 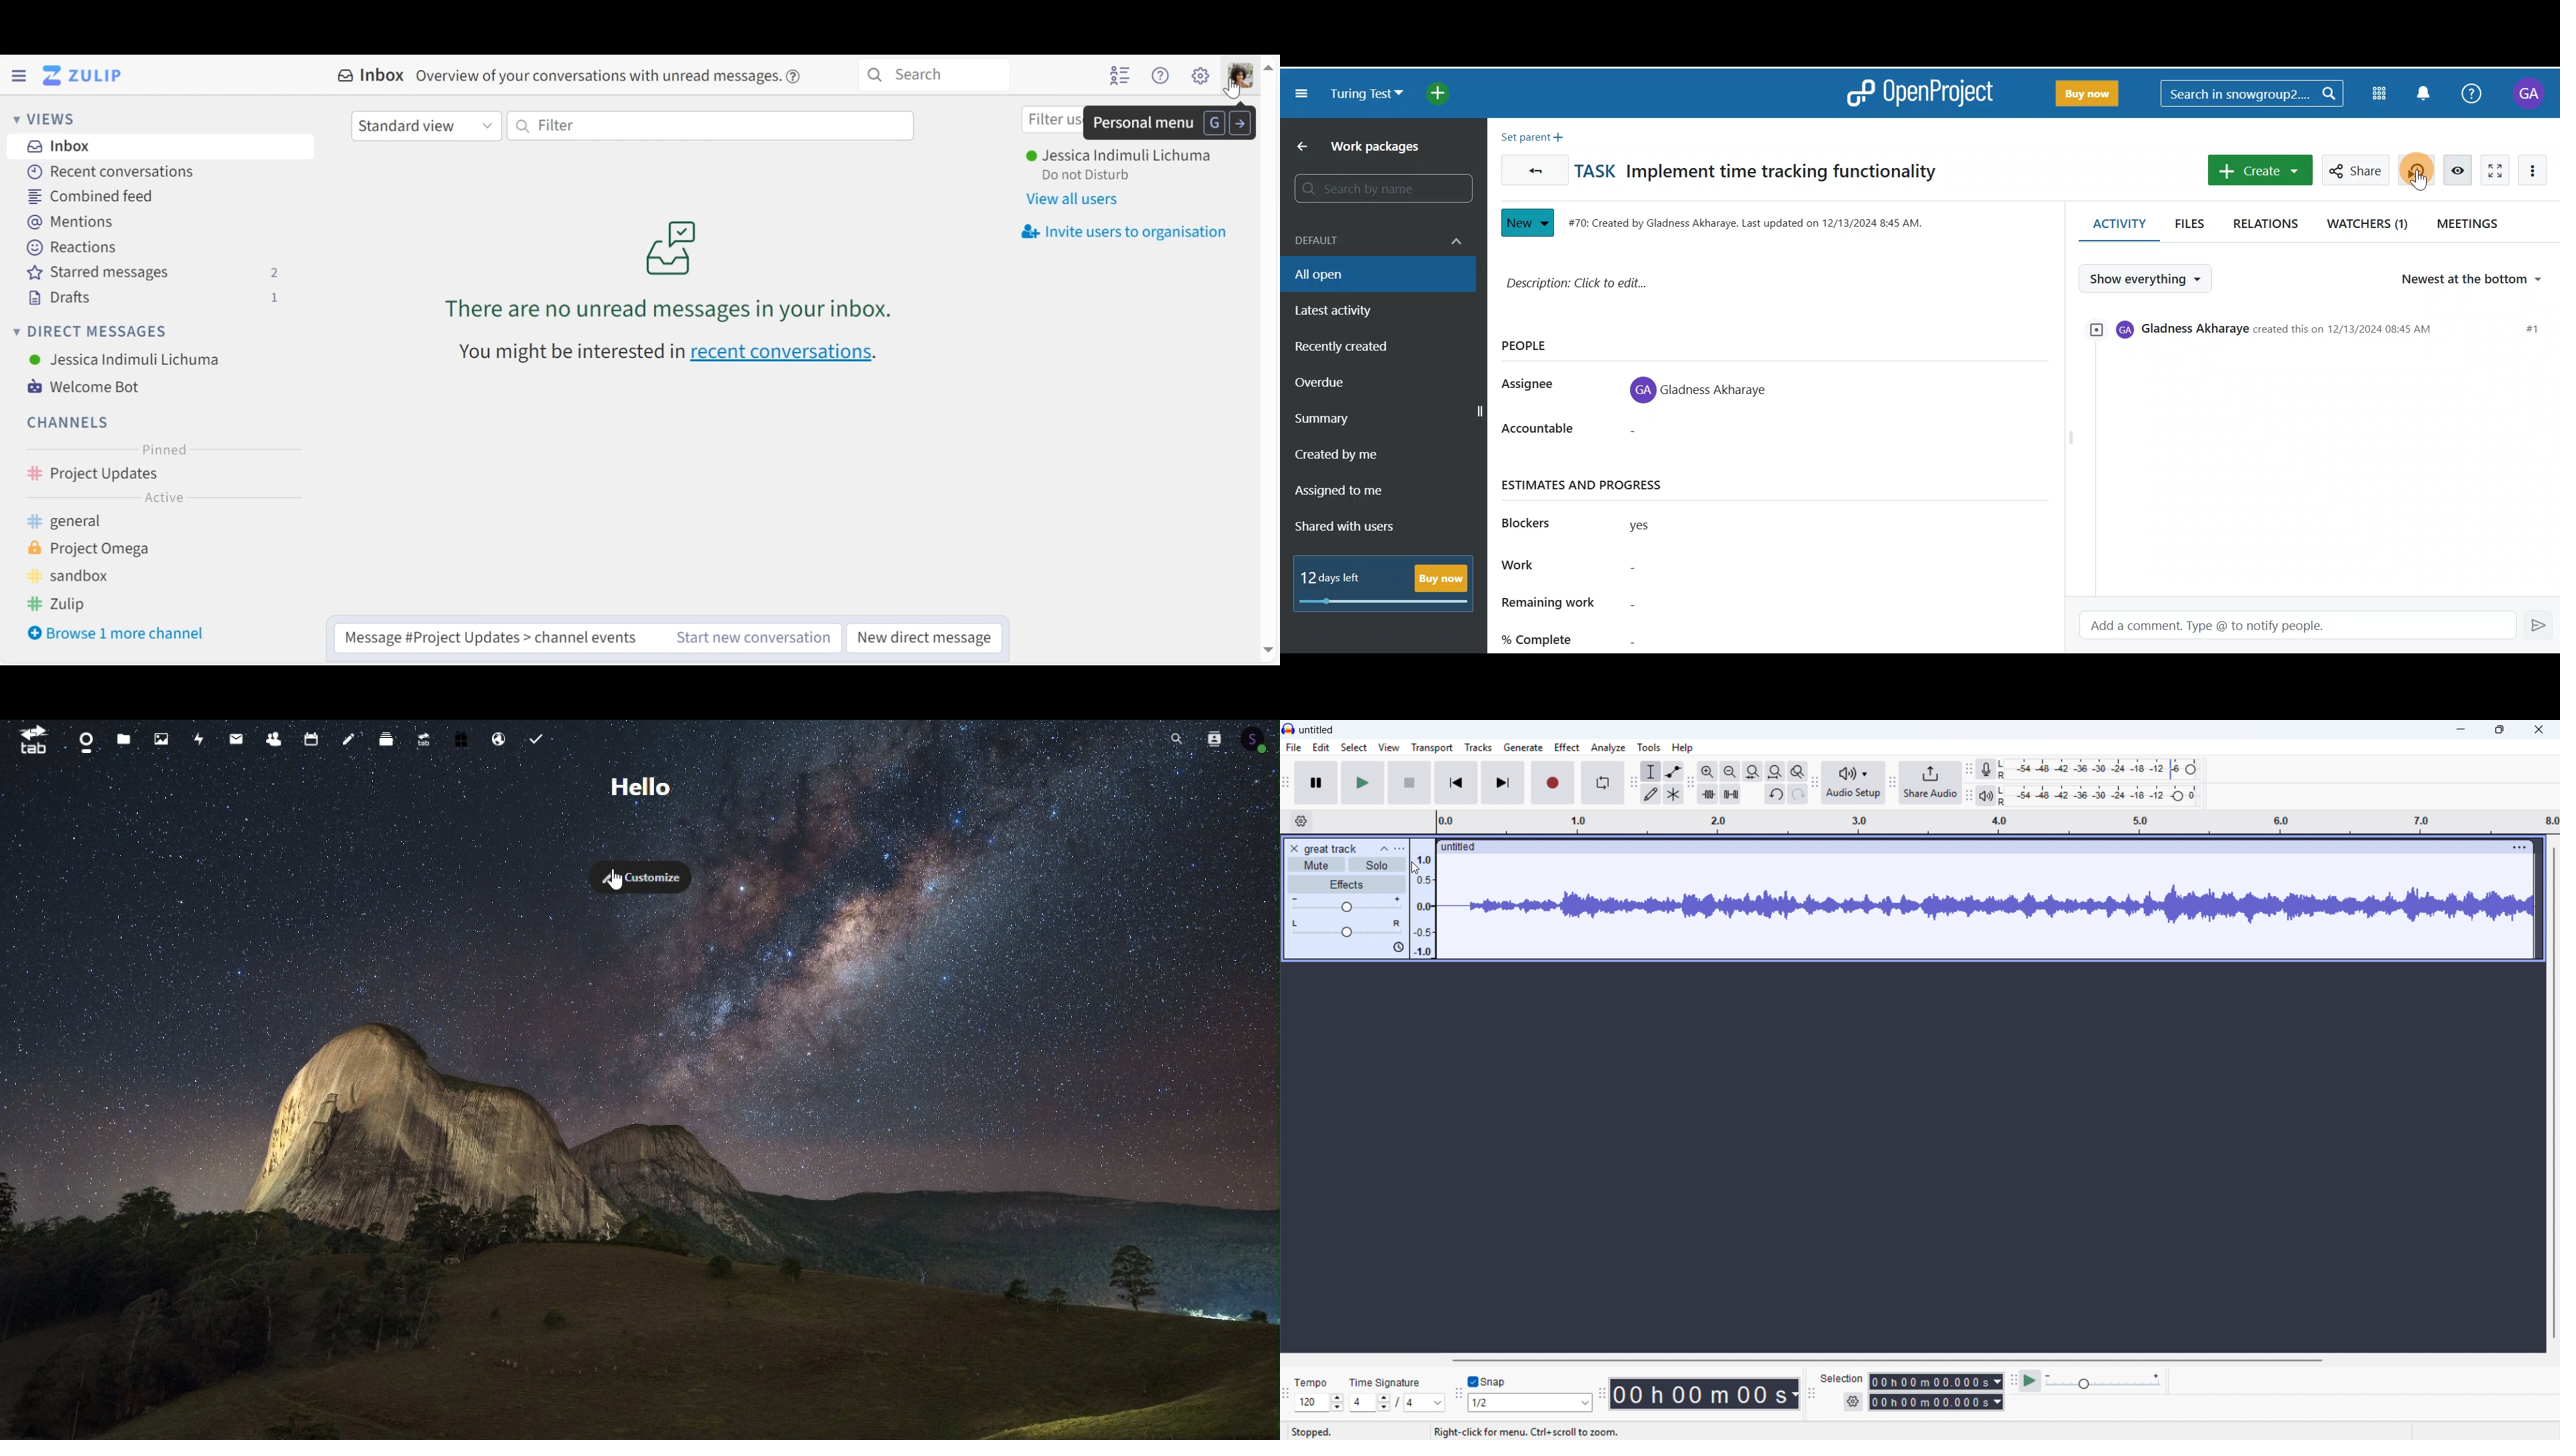 What do you see at coordinates (1230, 88) in the screenshot?
I see `Cursor` at bounding box center [1230, 88].